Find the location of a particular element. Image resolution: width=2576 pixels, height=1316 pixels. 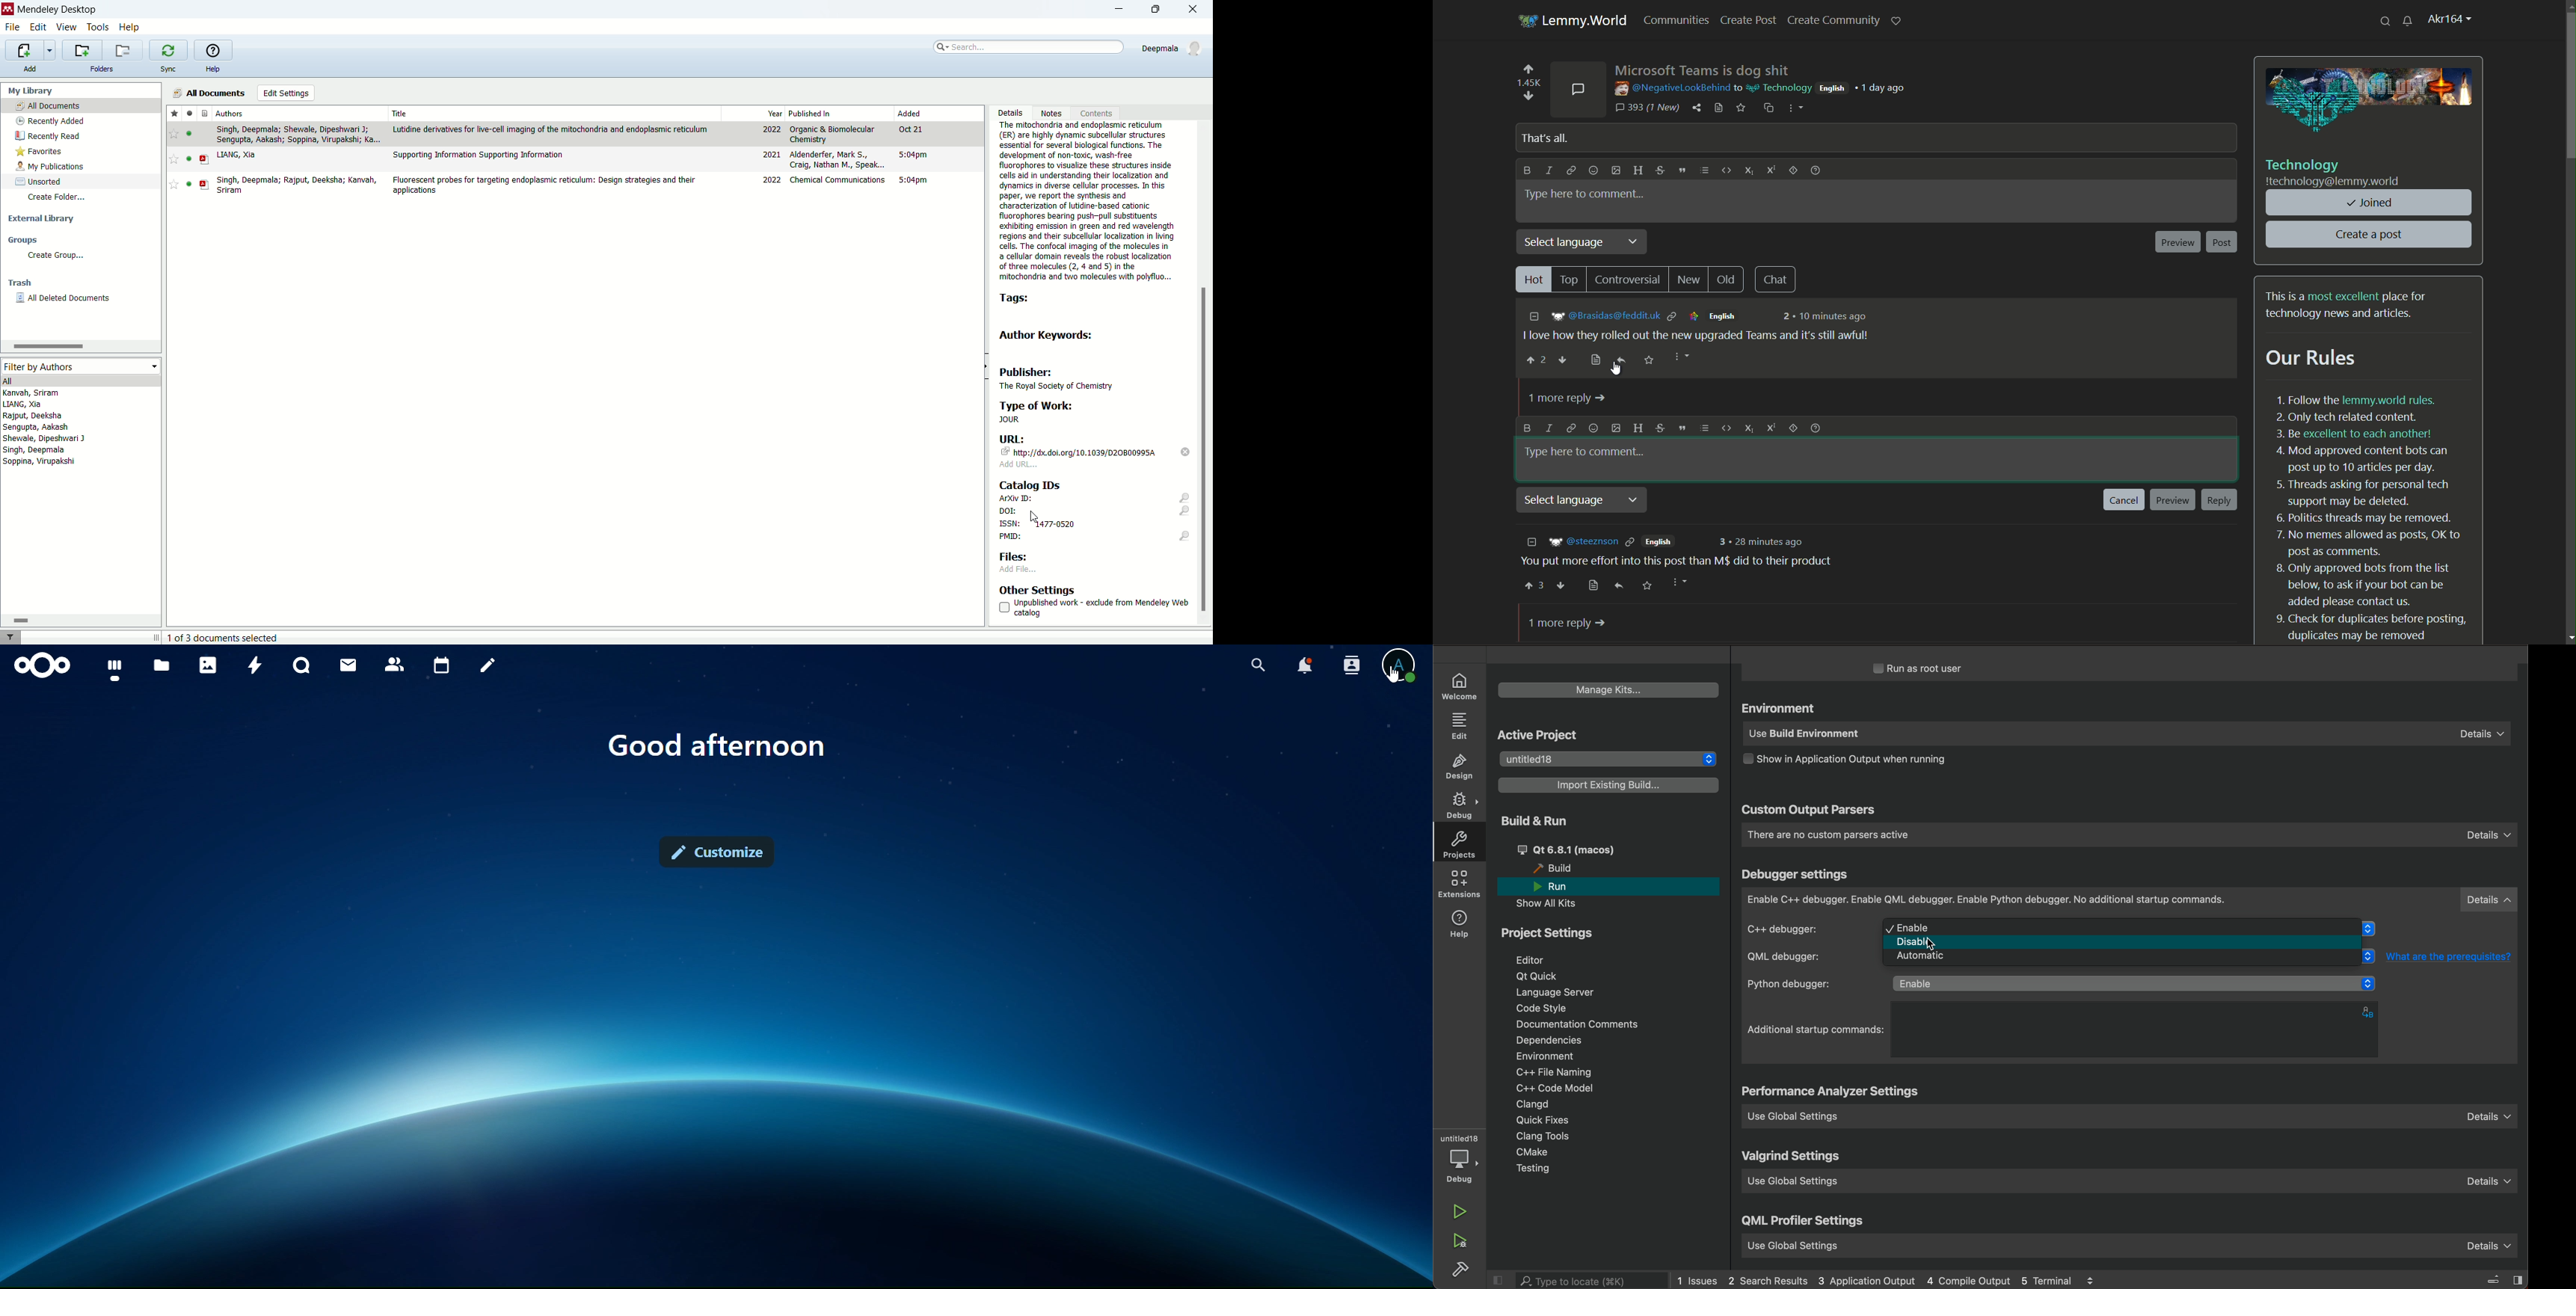

environment is located at coordinates (1545, 1056).